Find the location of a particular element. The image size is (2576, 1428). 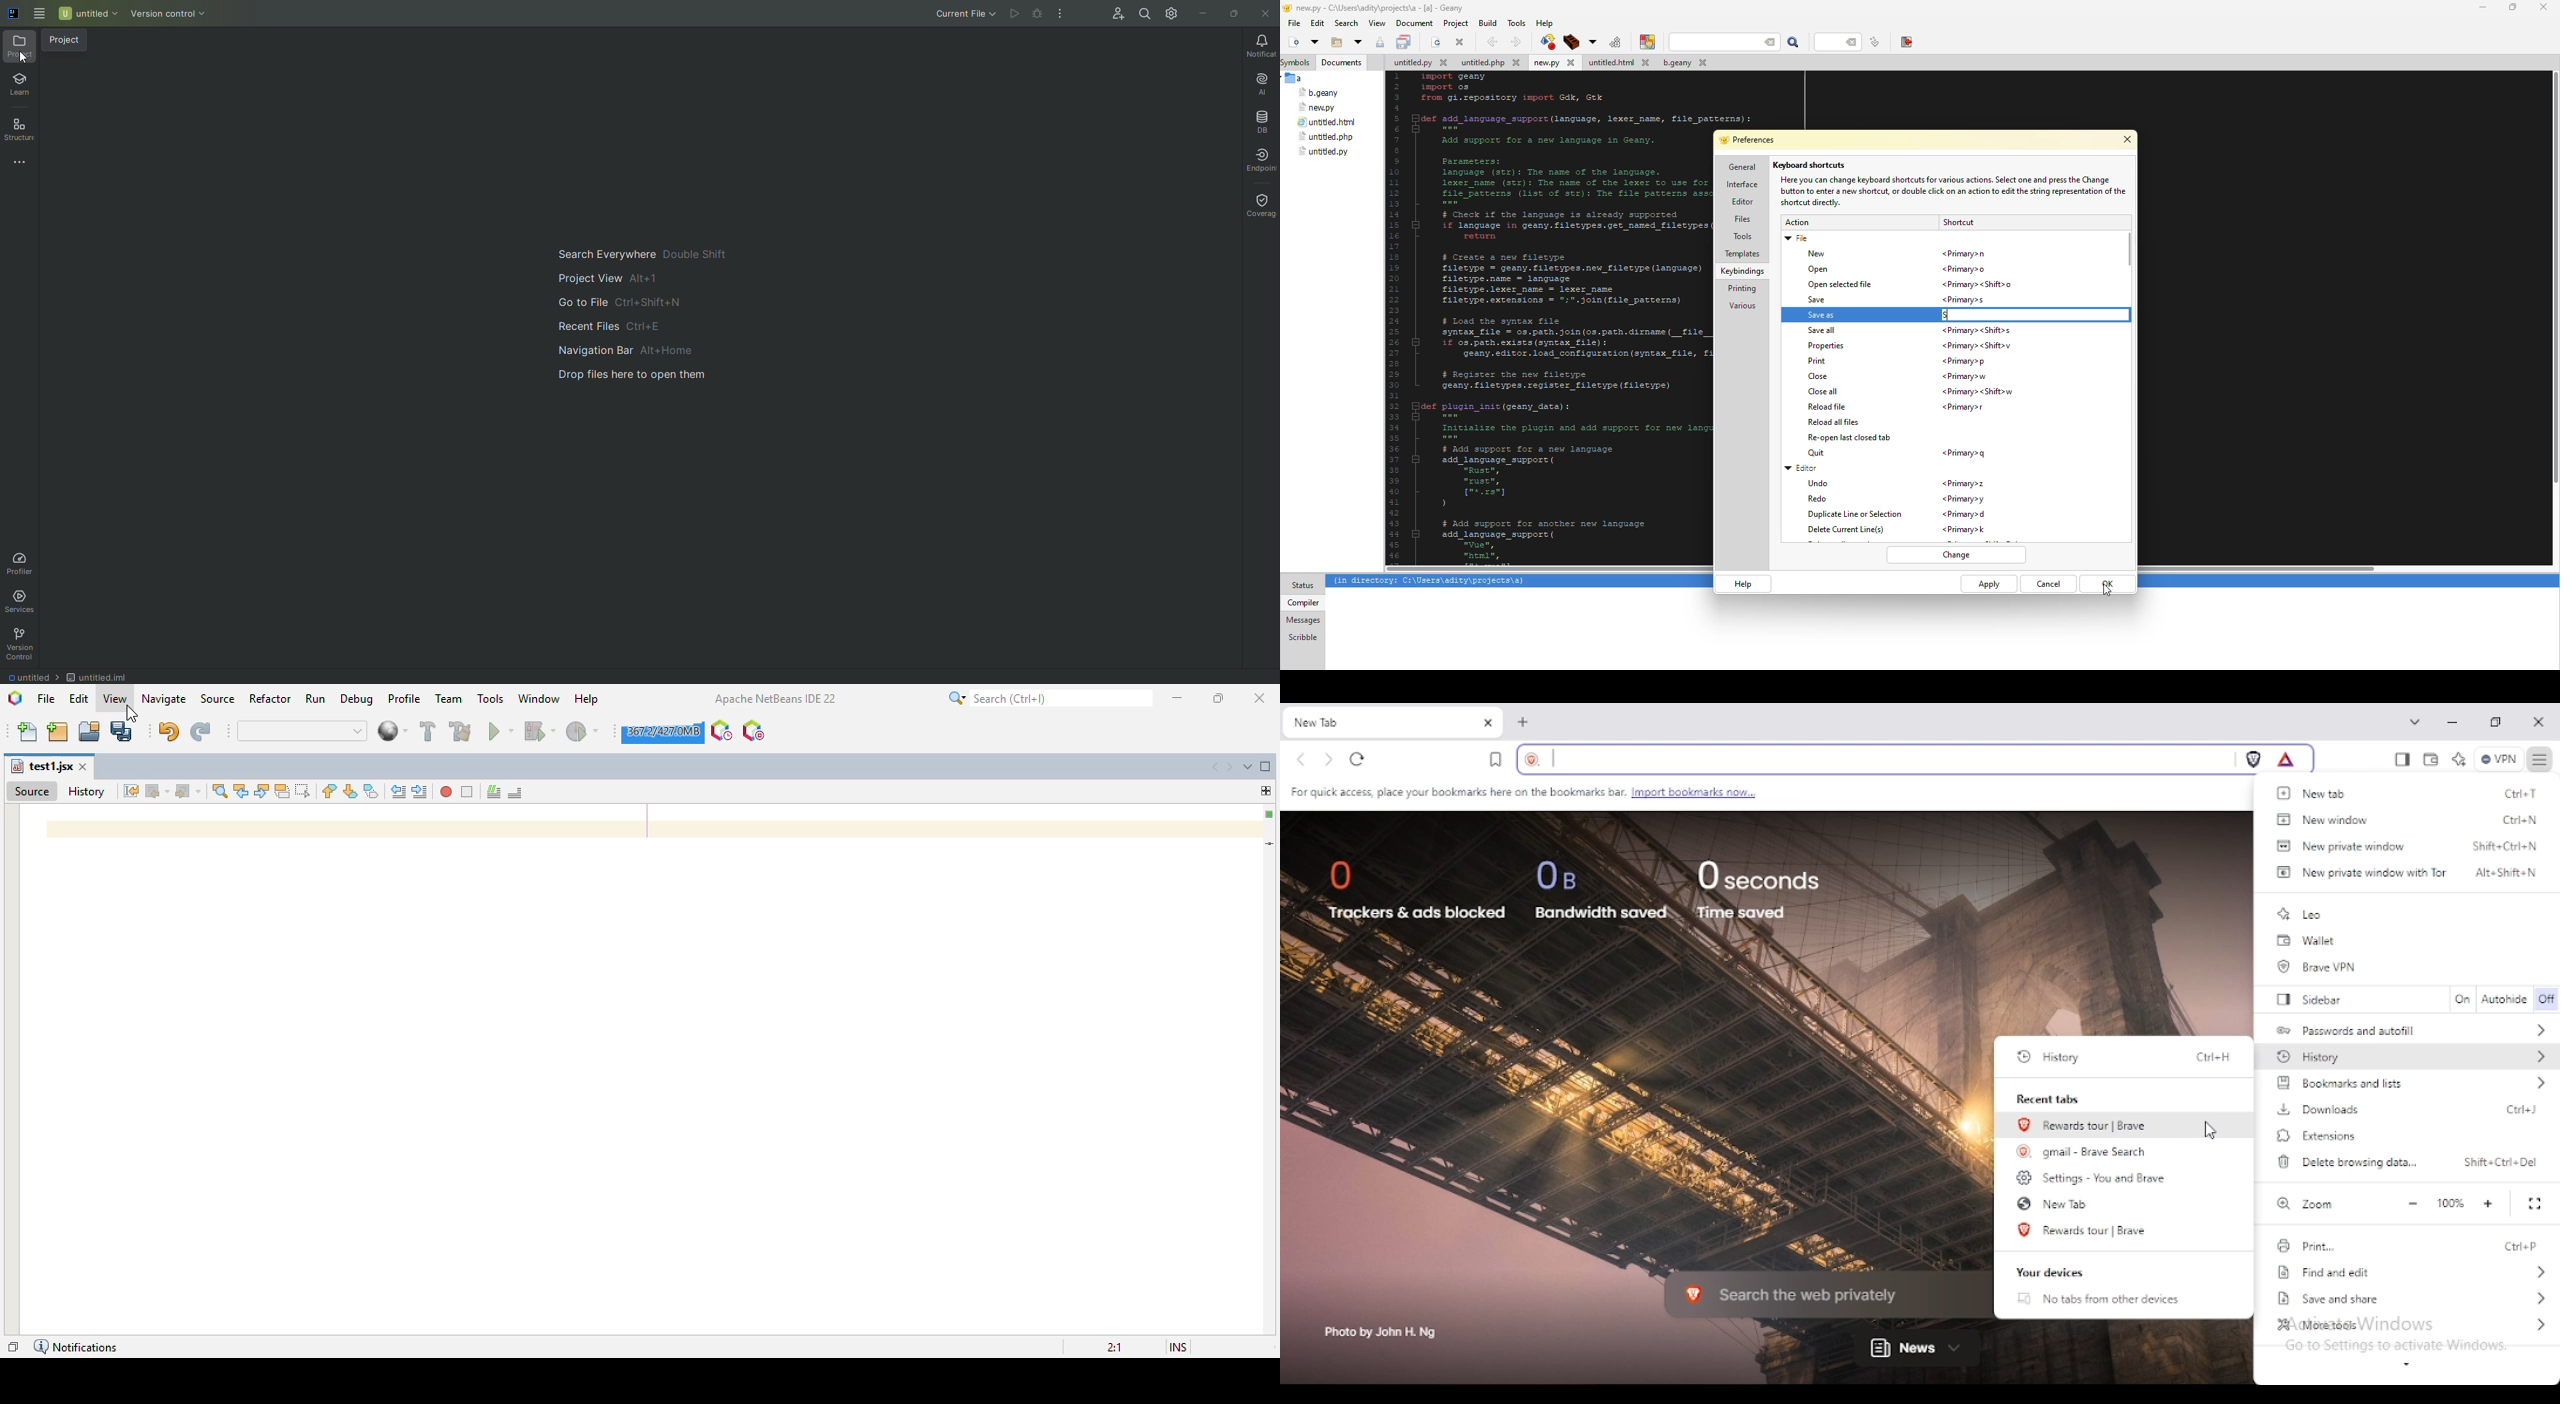

close is located at coordinates (2543, 7).